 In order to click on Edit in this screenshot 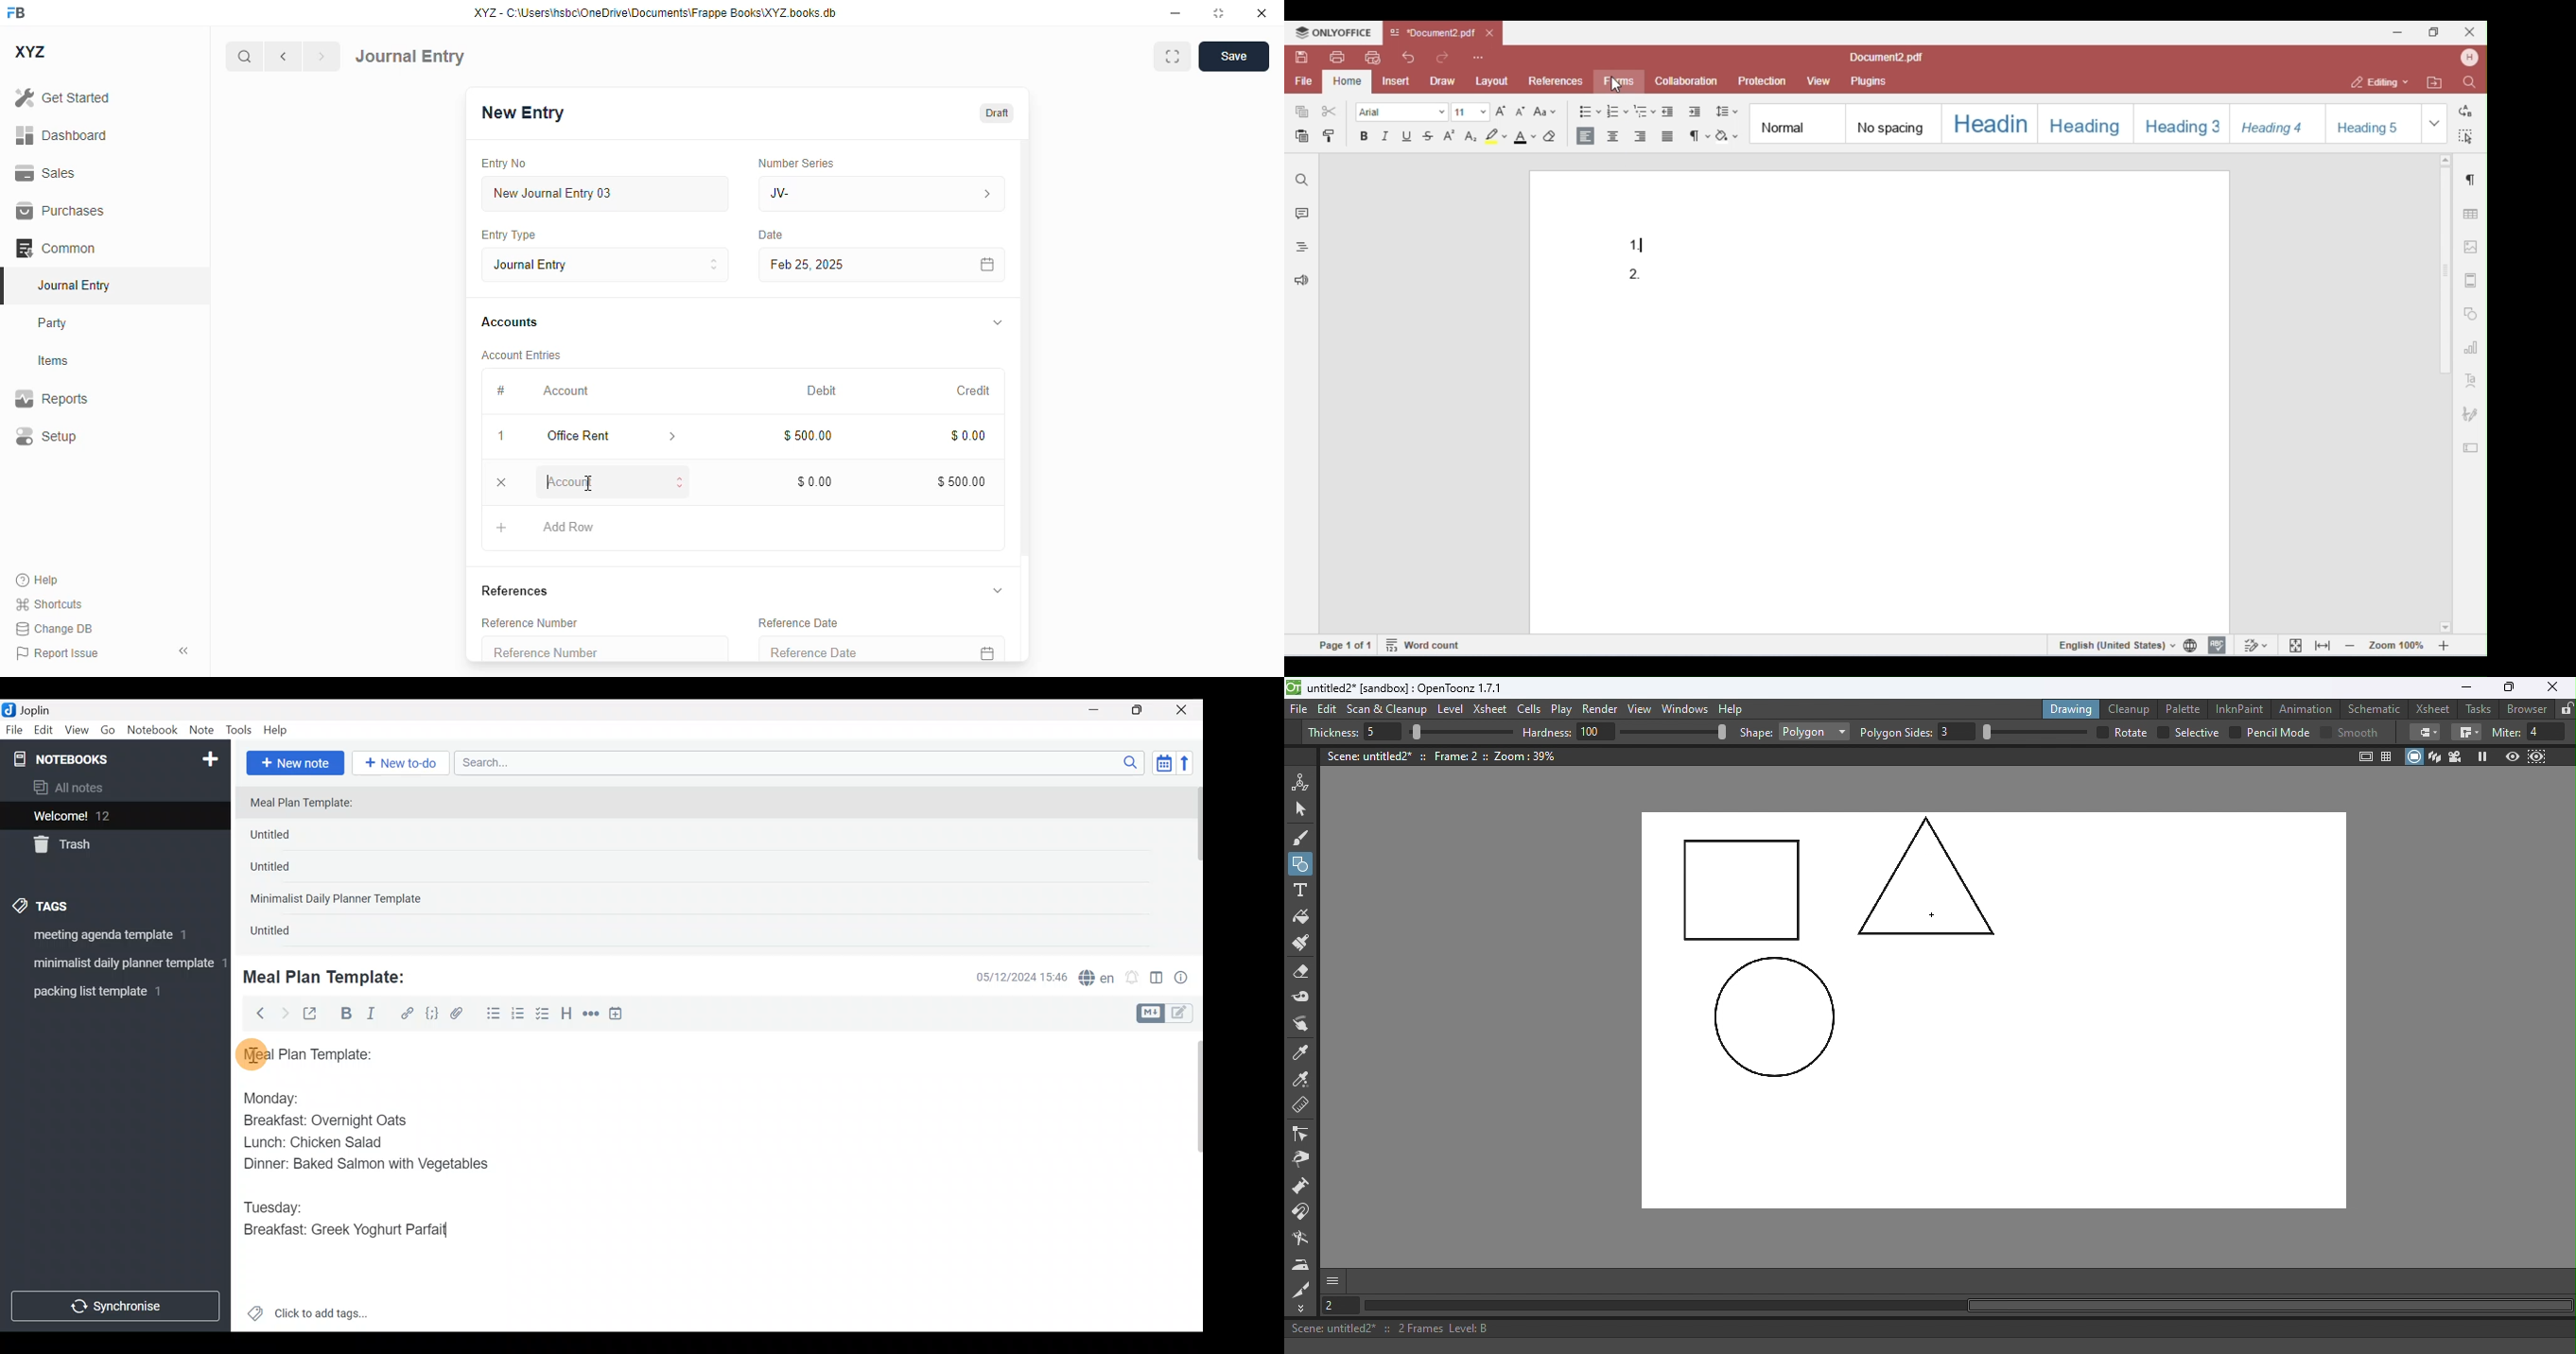, I will do `click(1330, 709)`.